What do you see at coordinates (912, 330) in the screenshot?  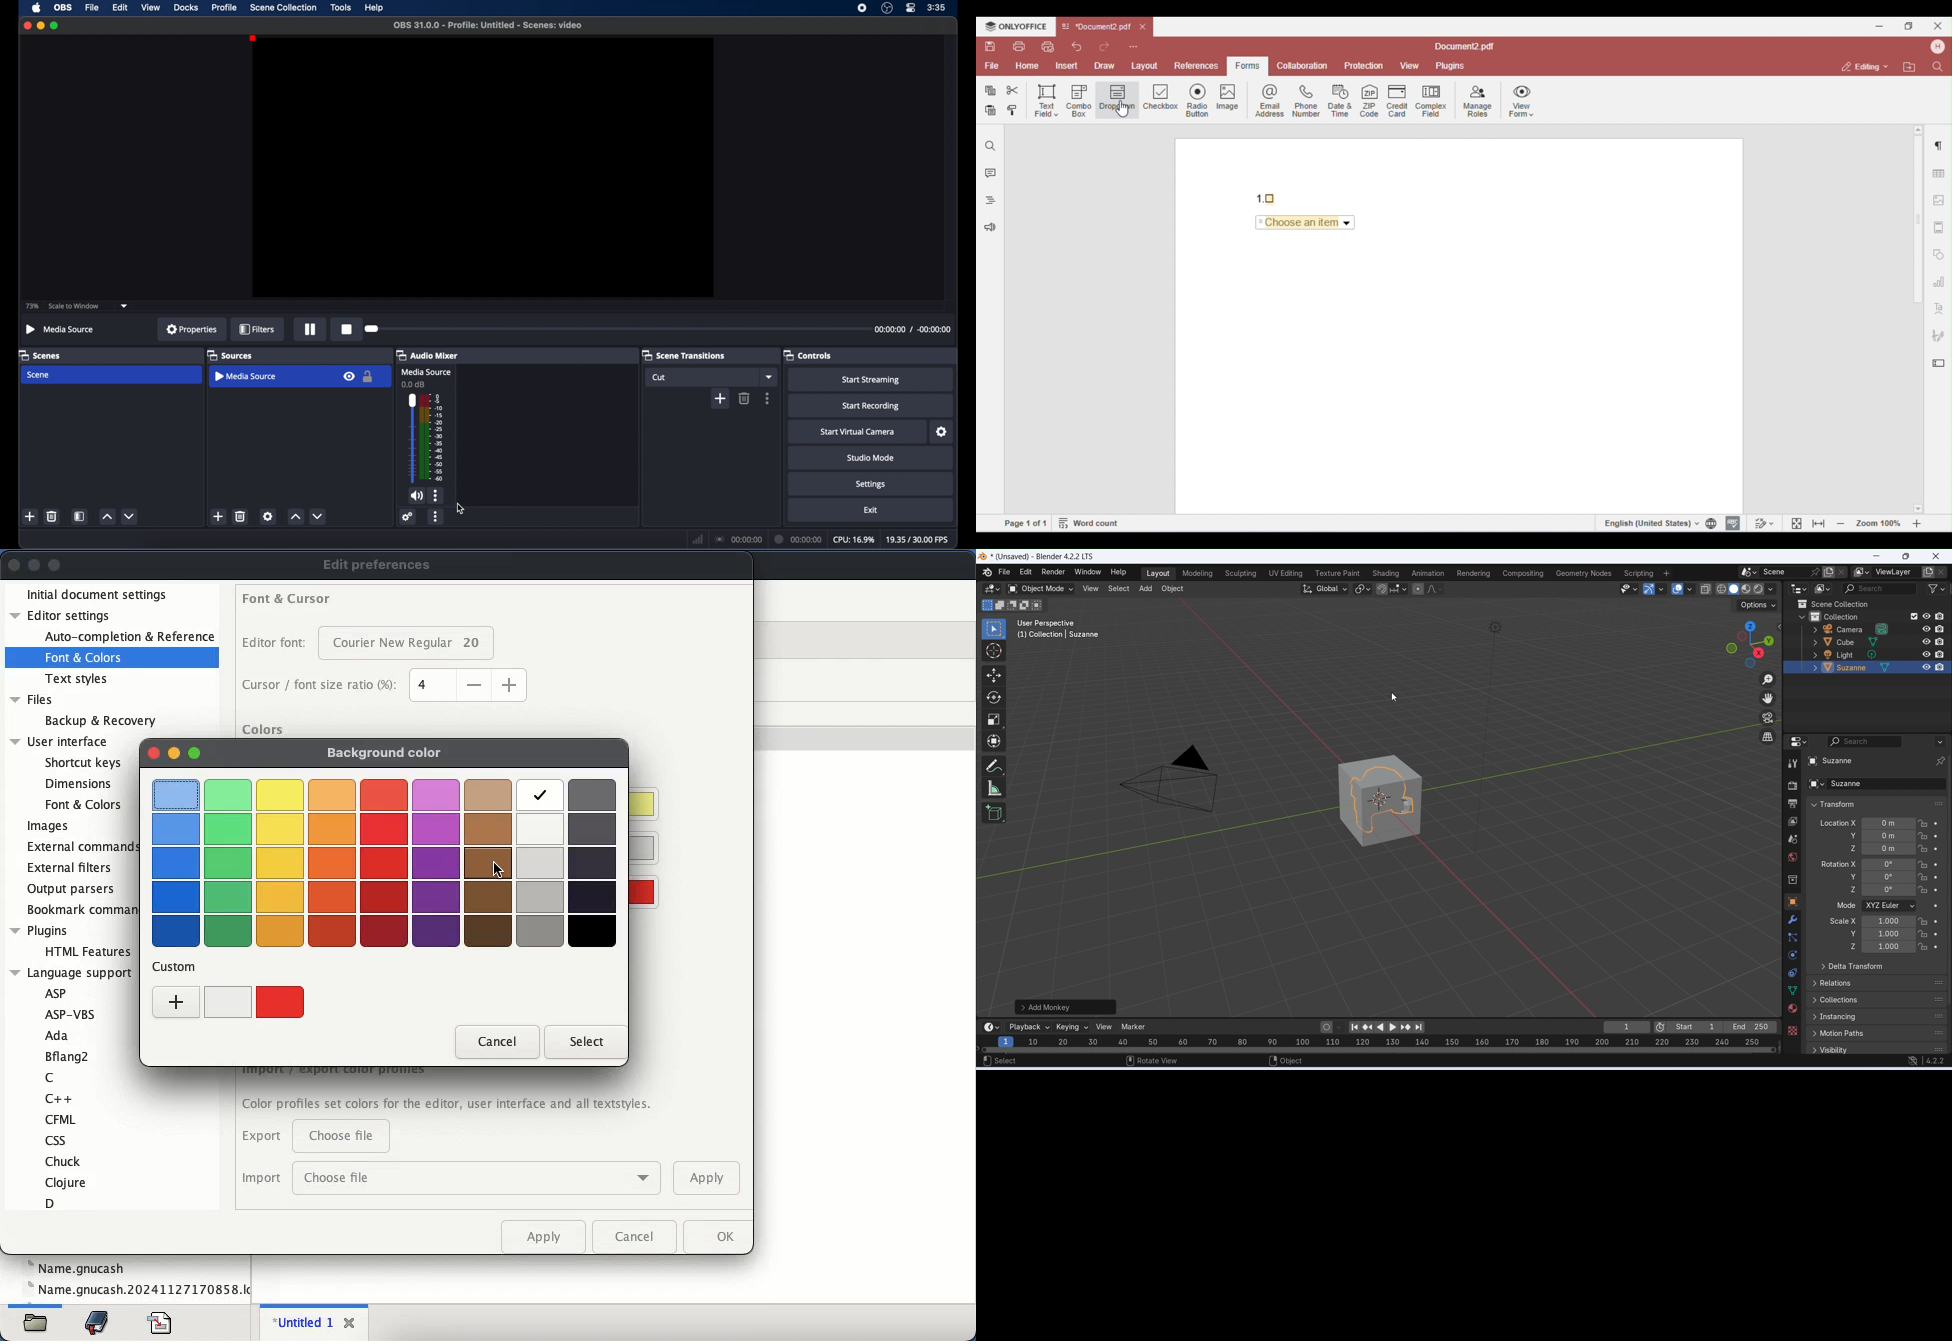 I see `time duration` at bounding box center [912, 330].